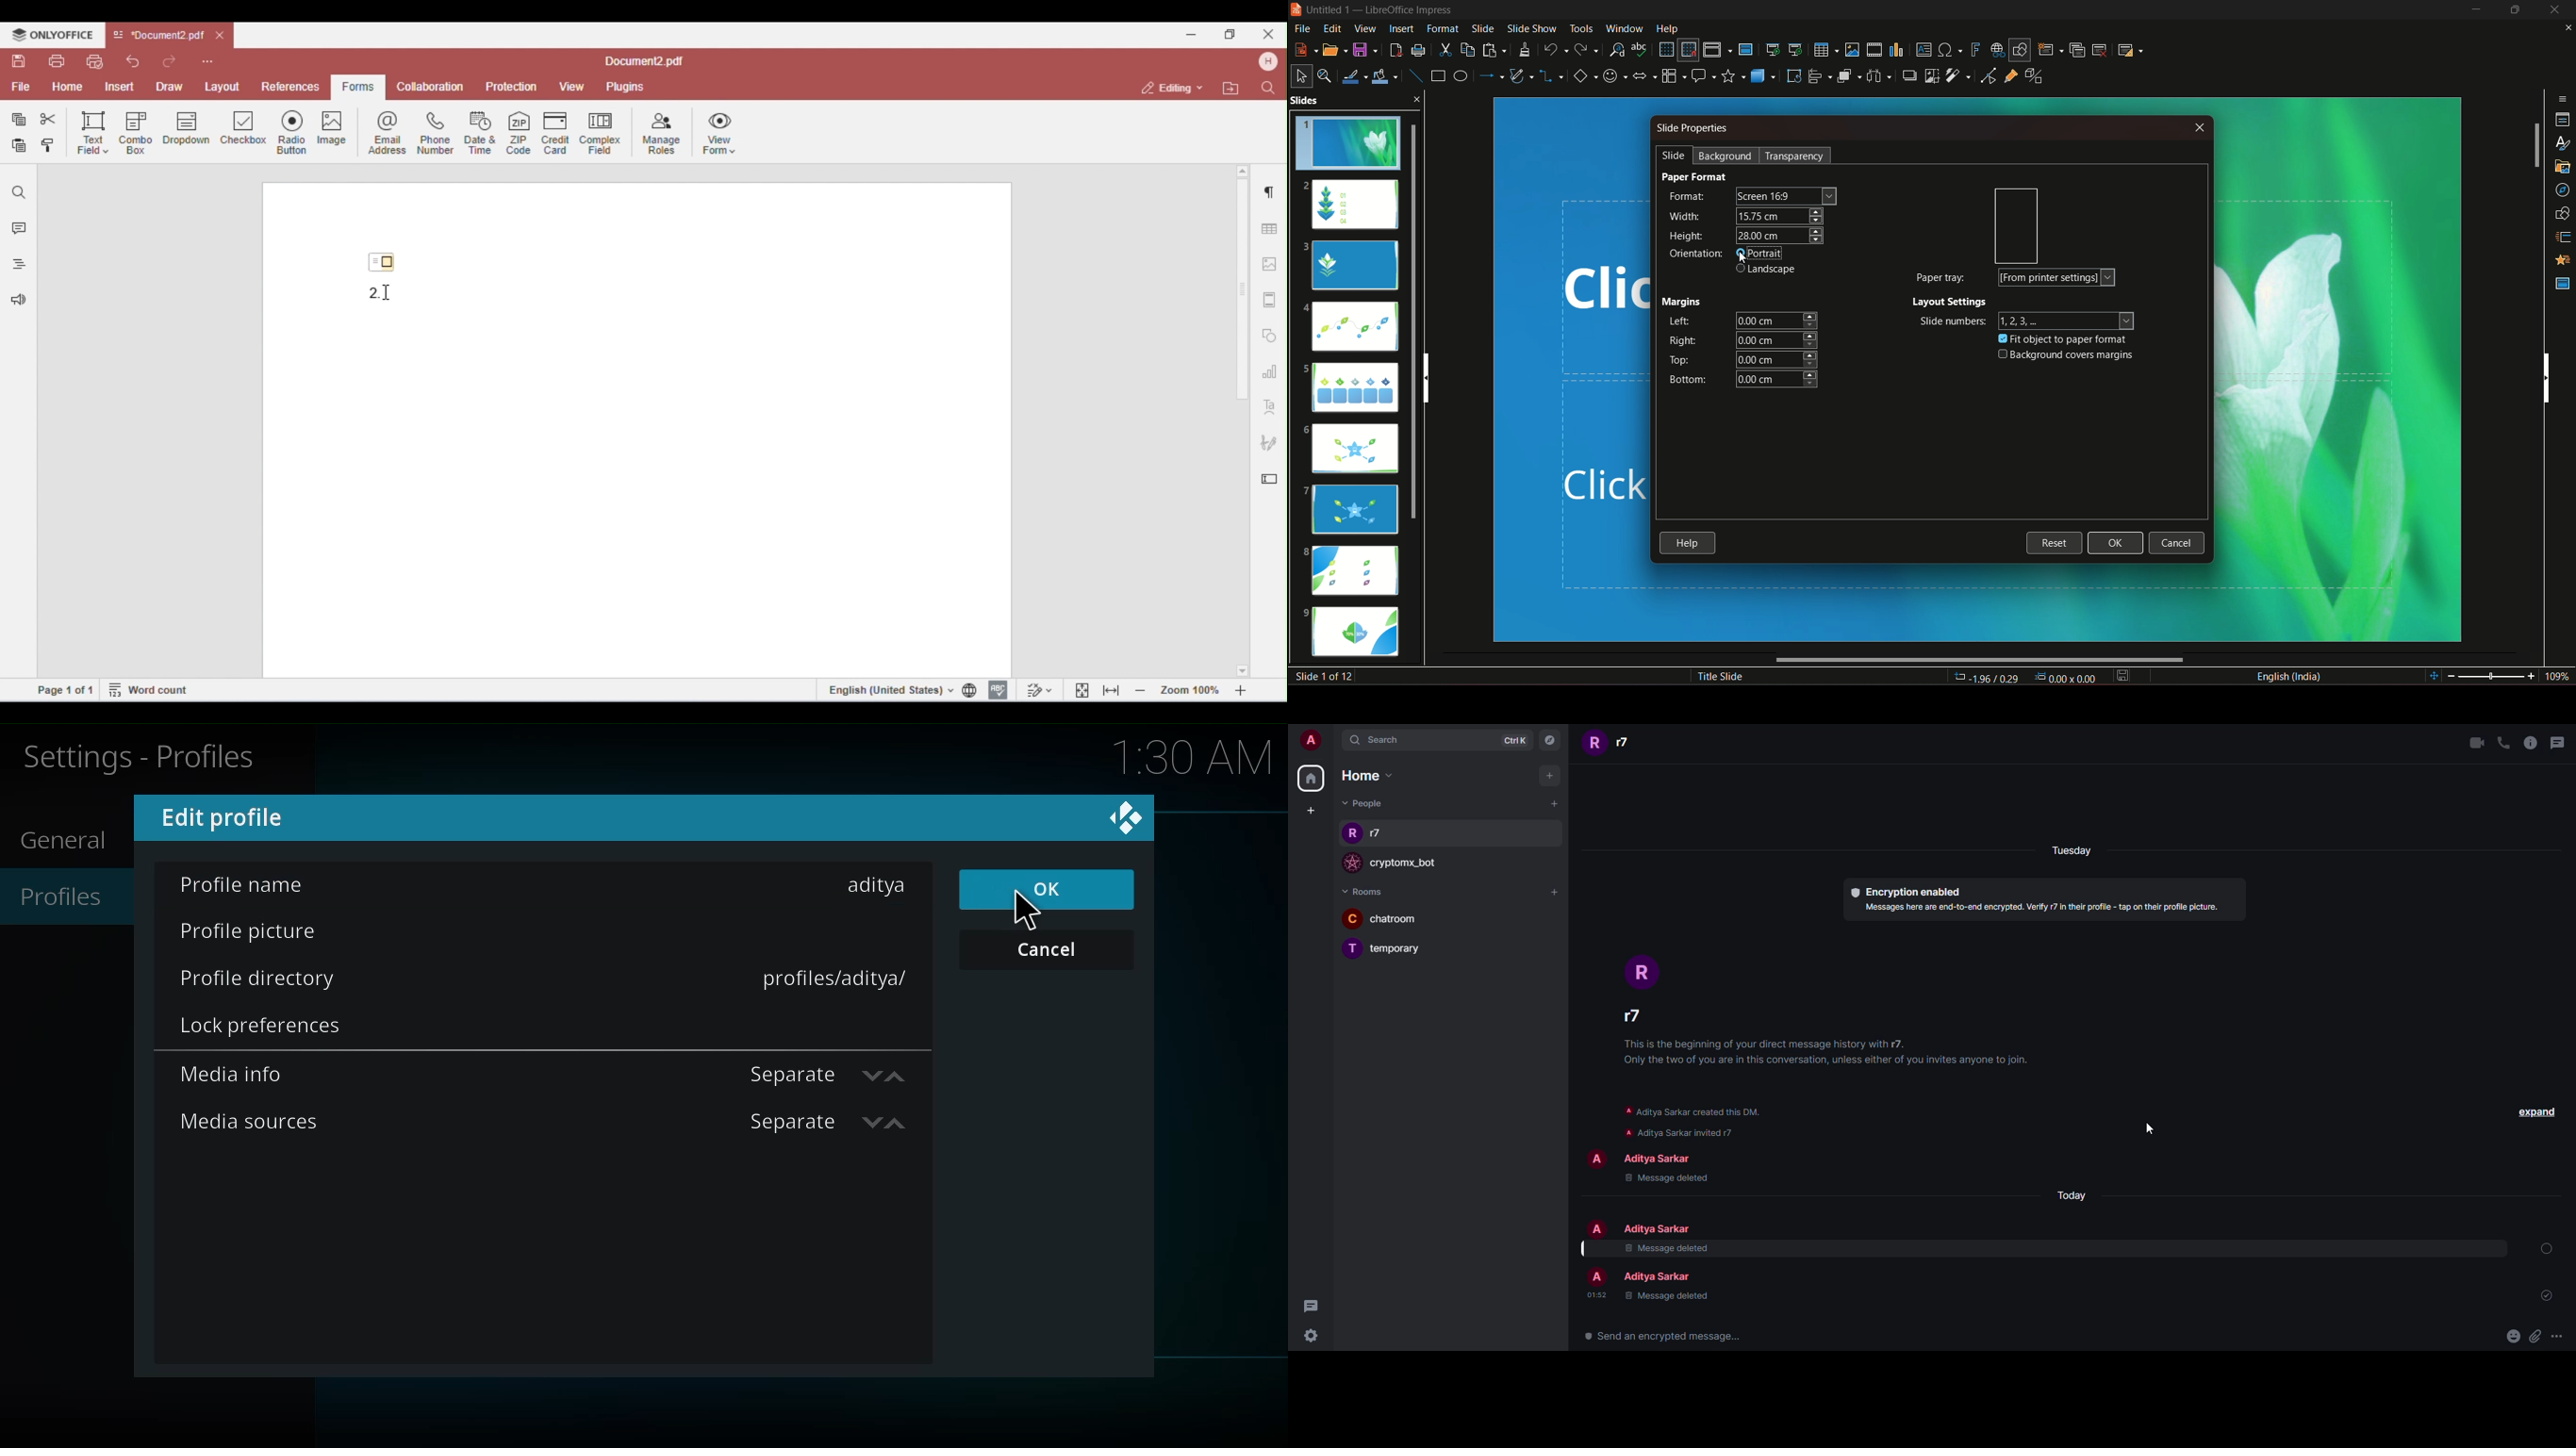  What do you see at coordinates (73, 897) in the screenshot?
I see `profiles` at bounding box center [73, 897].